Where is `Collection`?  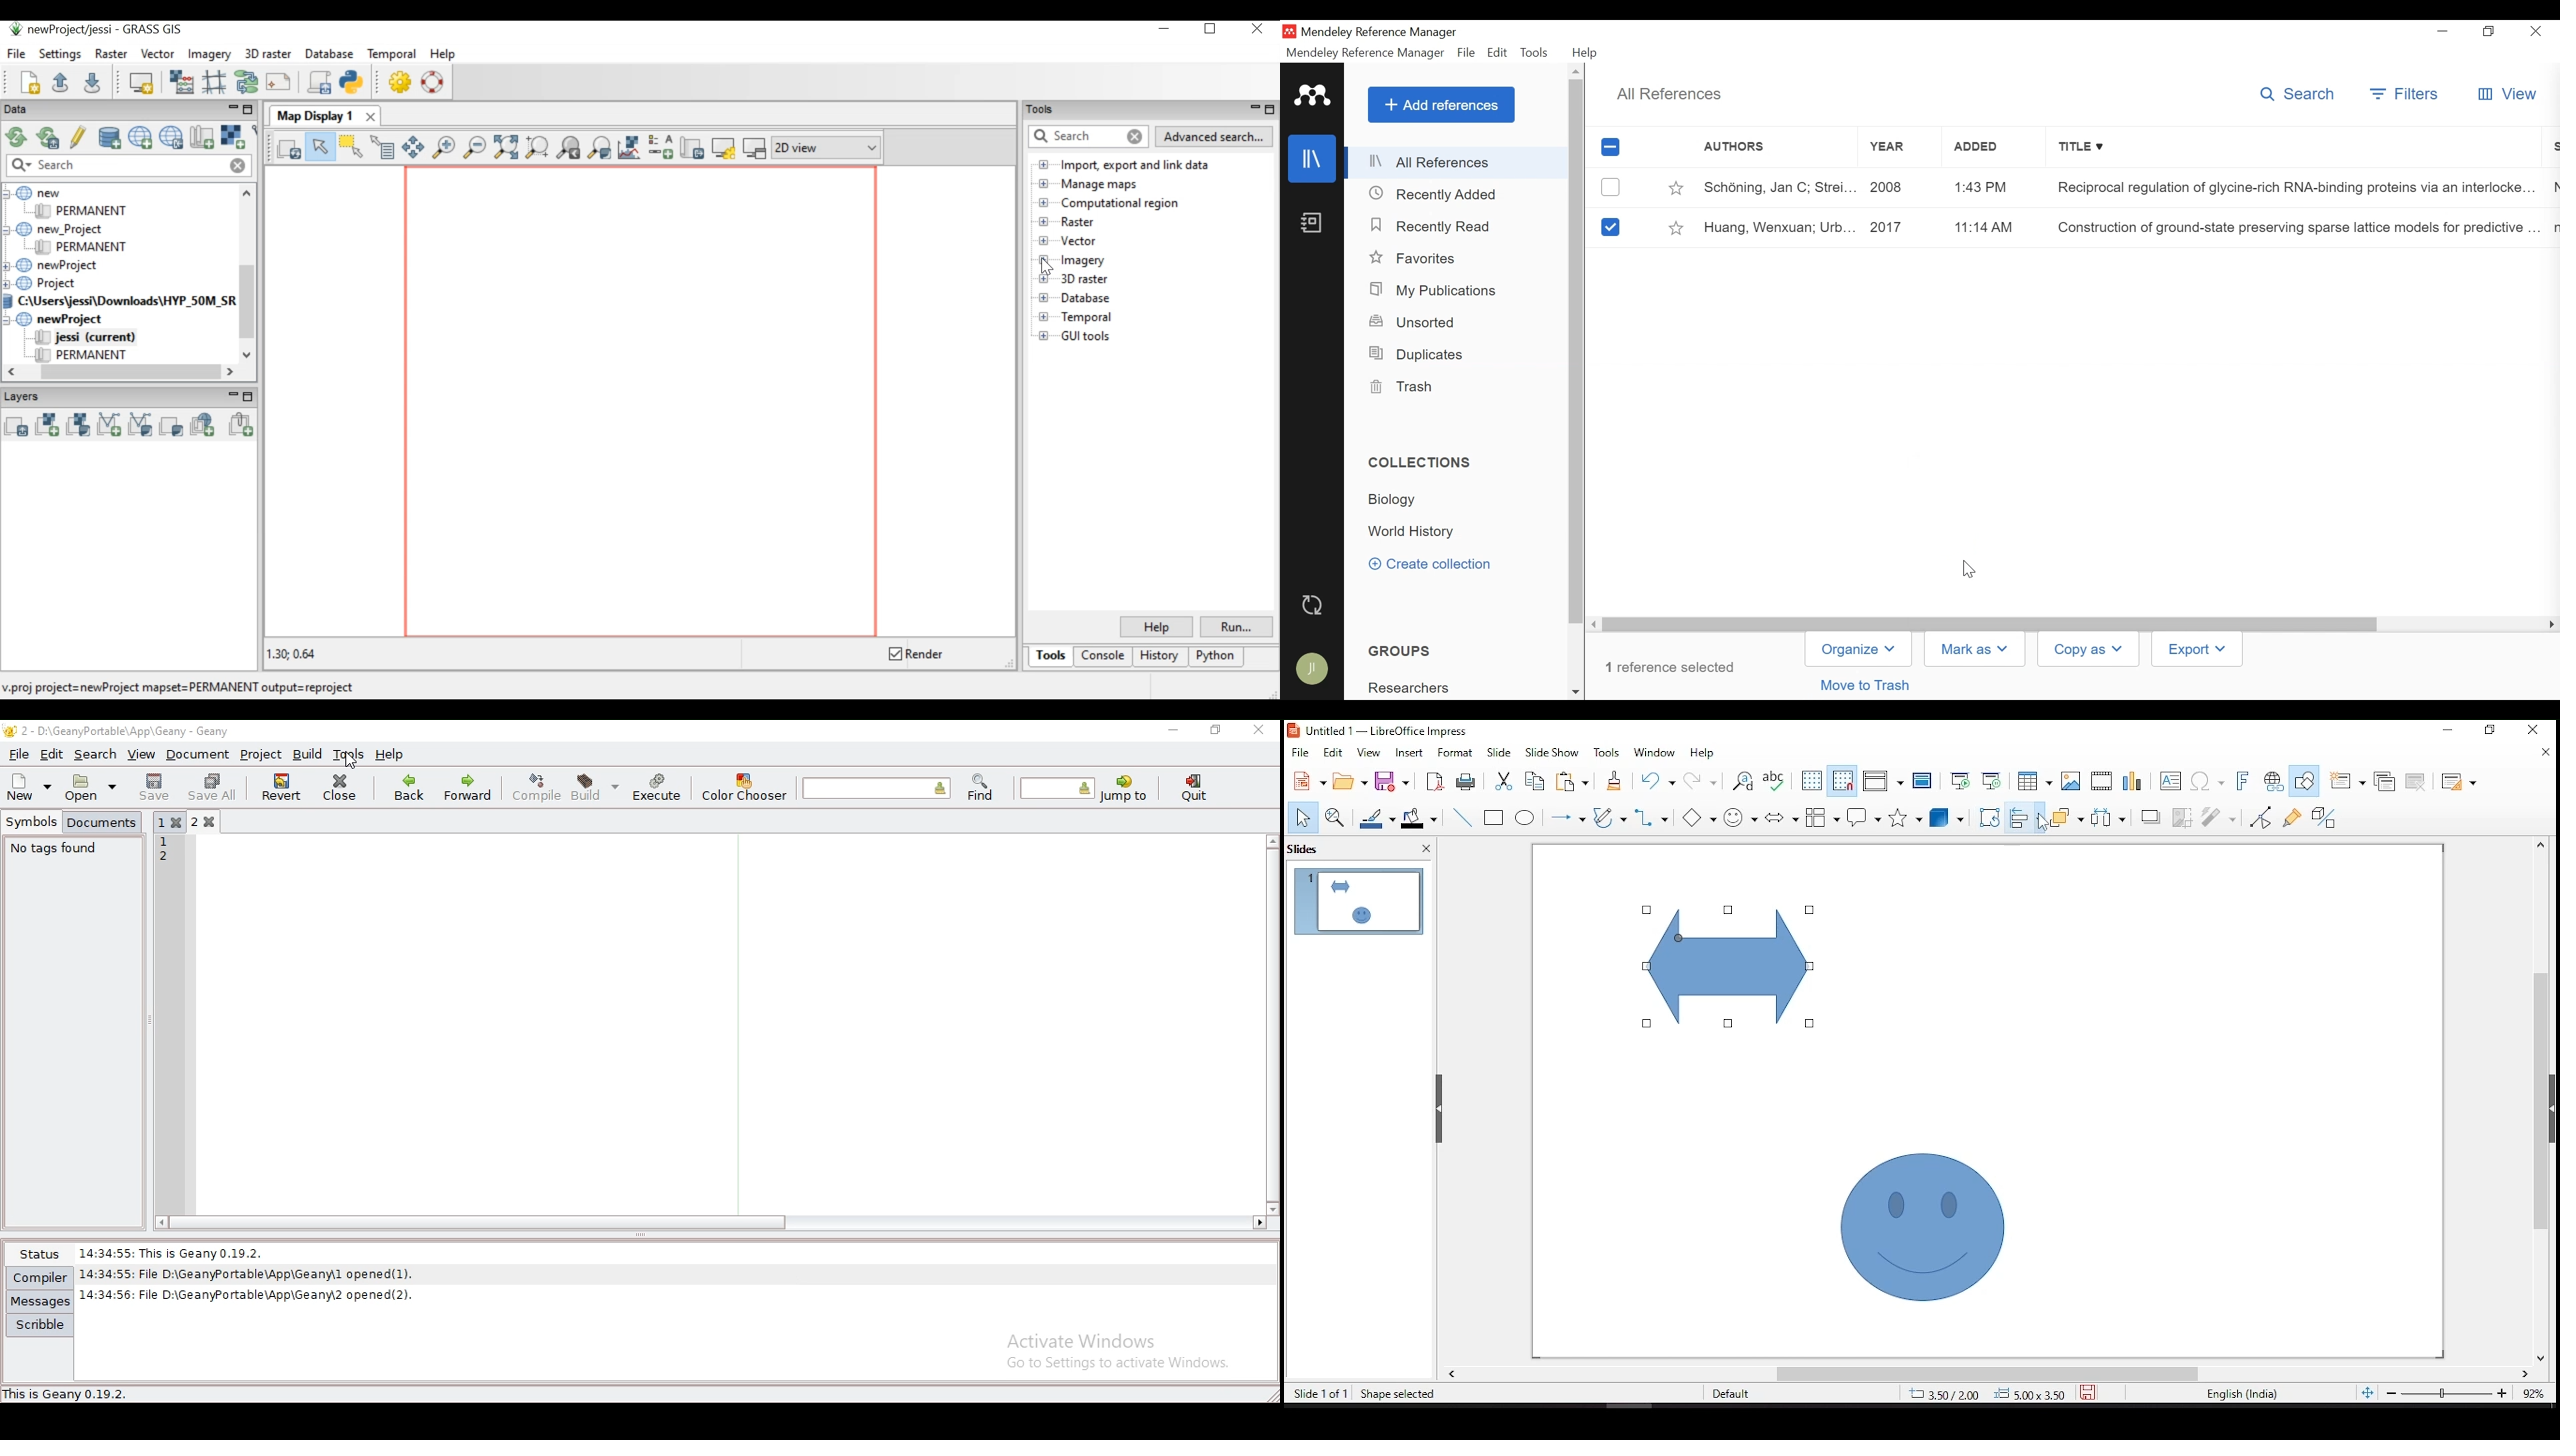
Collection is located at coordinates (1397, 501).